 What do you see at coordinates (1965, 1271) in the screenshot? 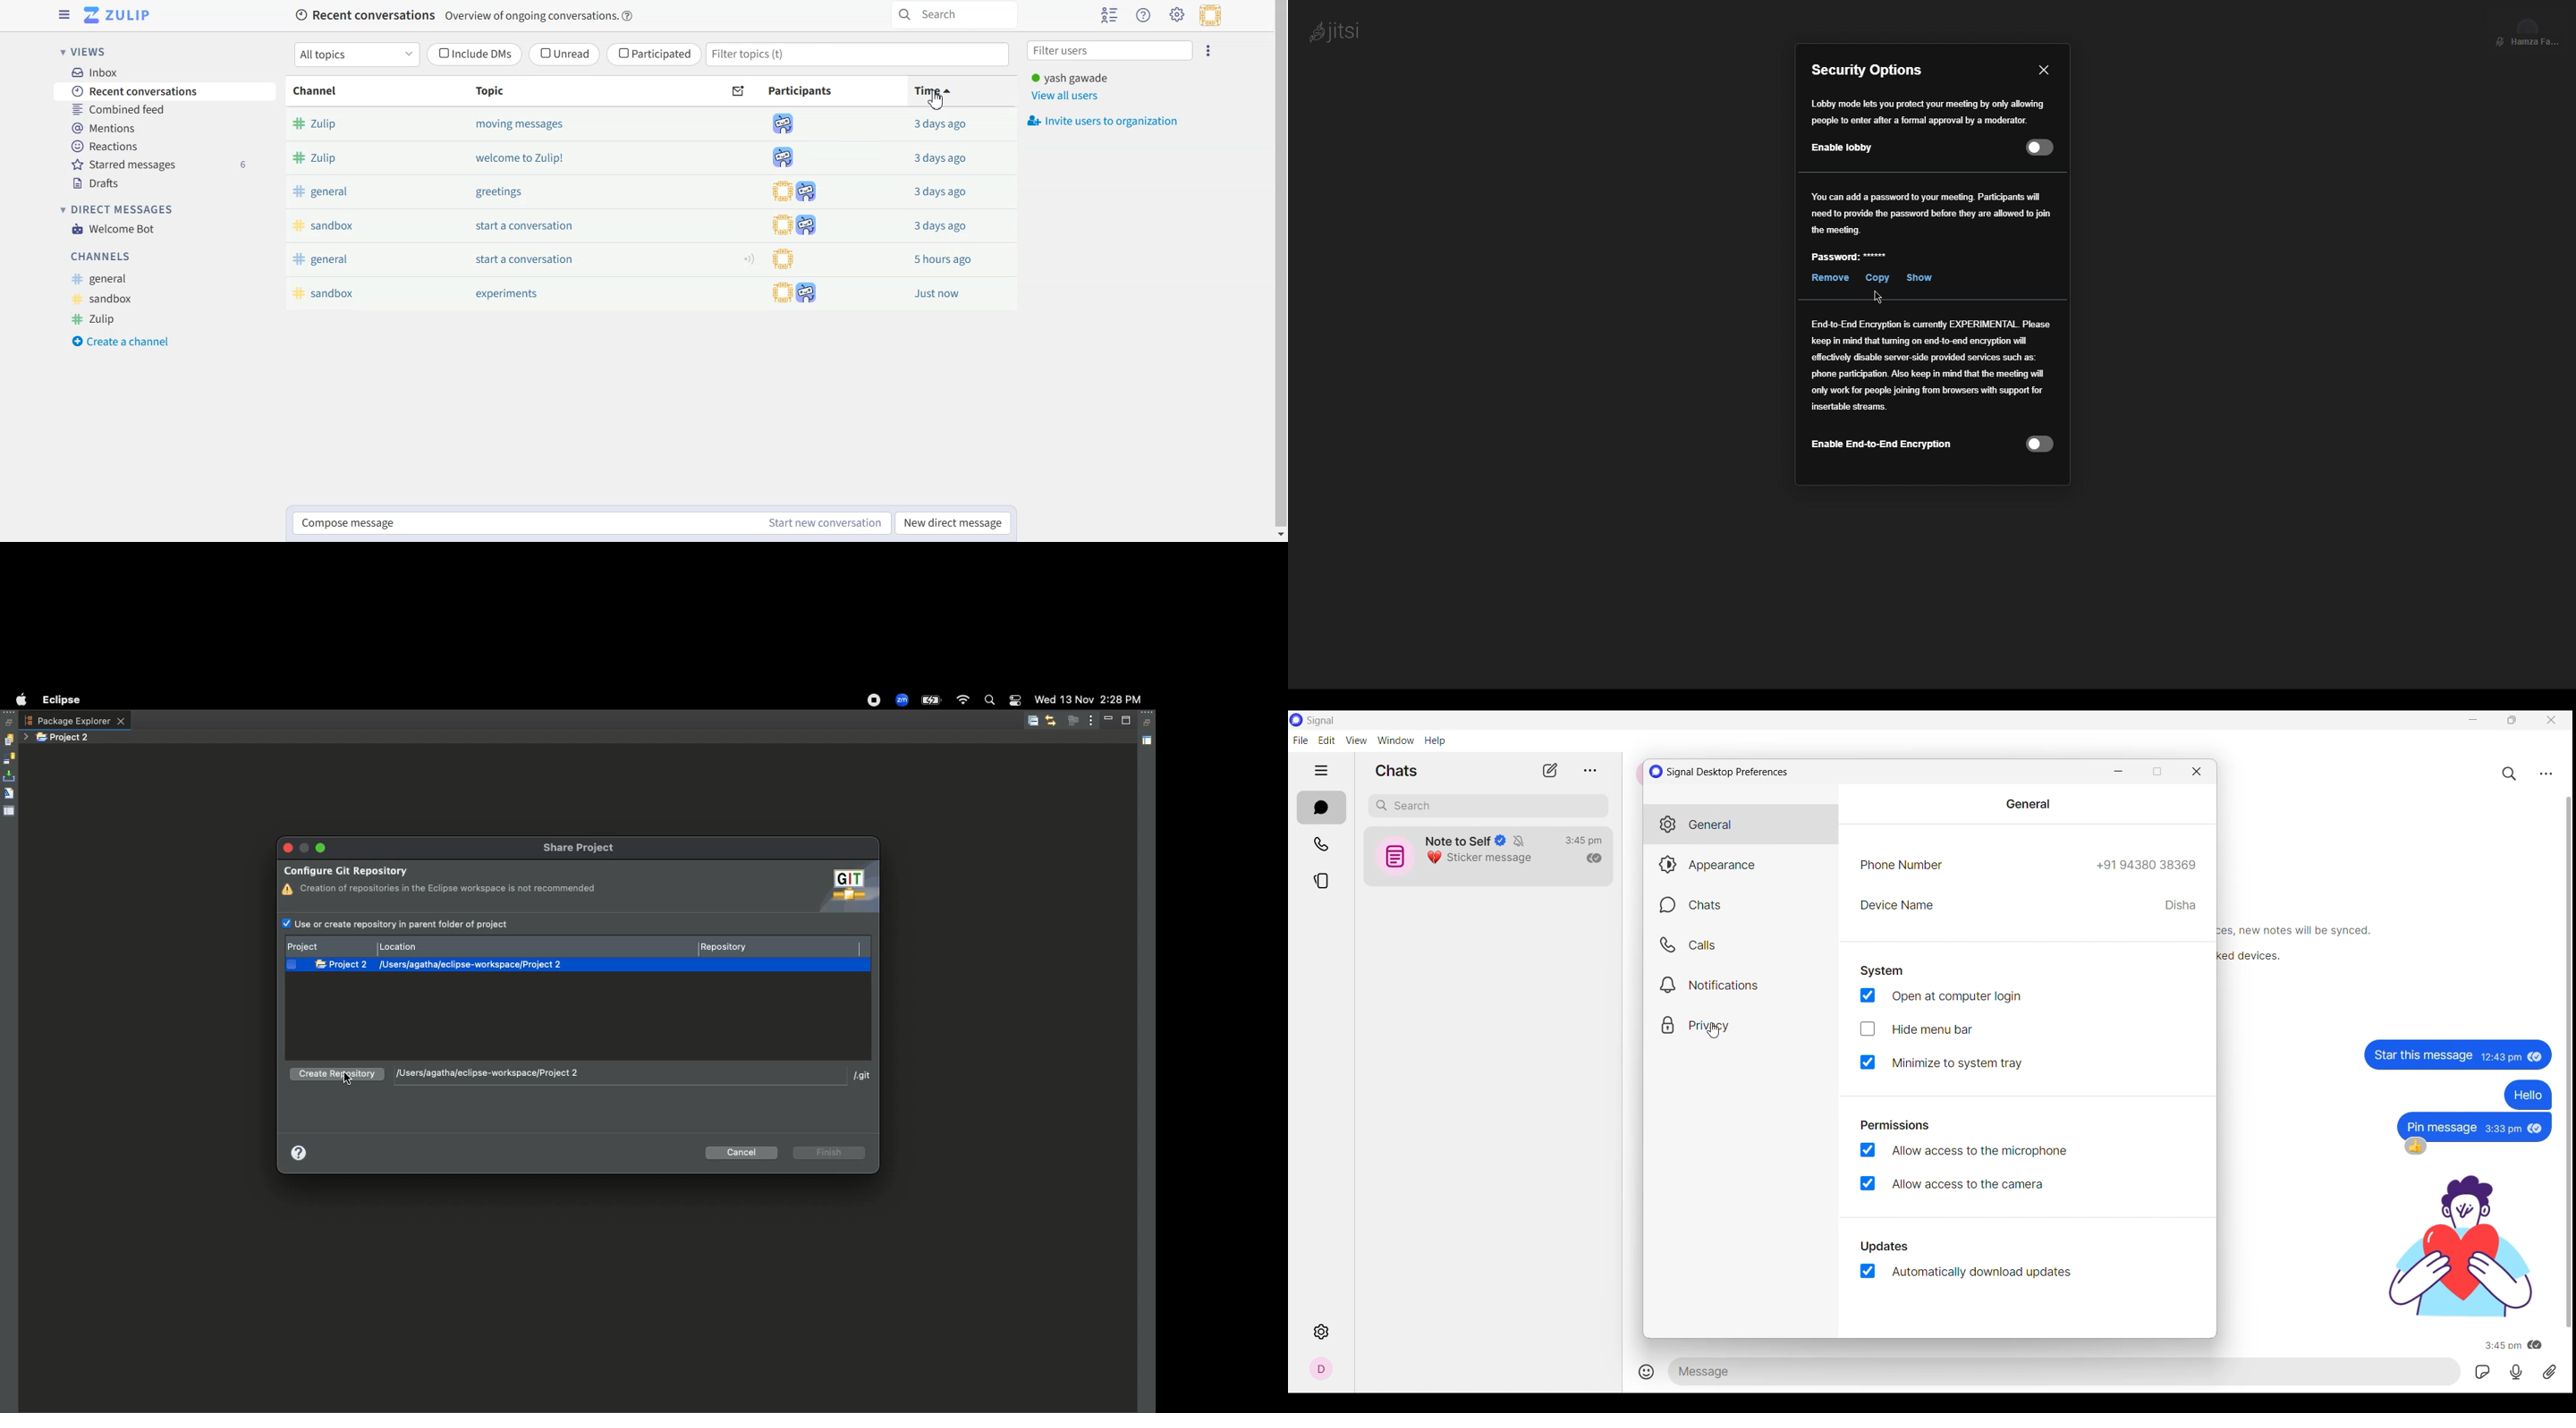
I see `Toggle for automatically download updates, current selection` at bounding box center [1965, 1271].